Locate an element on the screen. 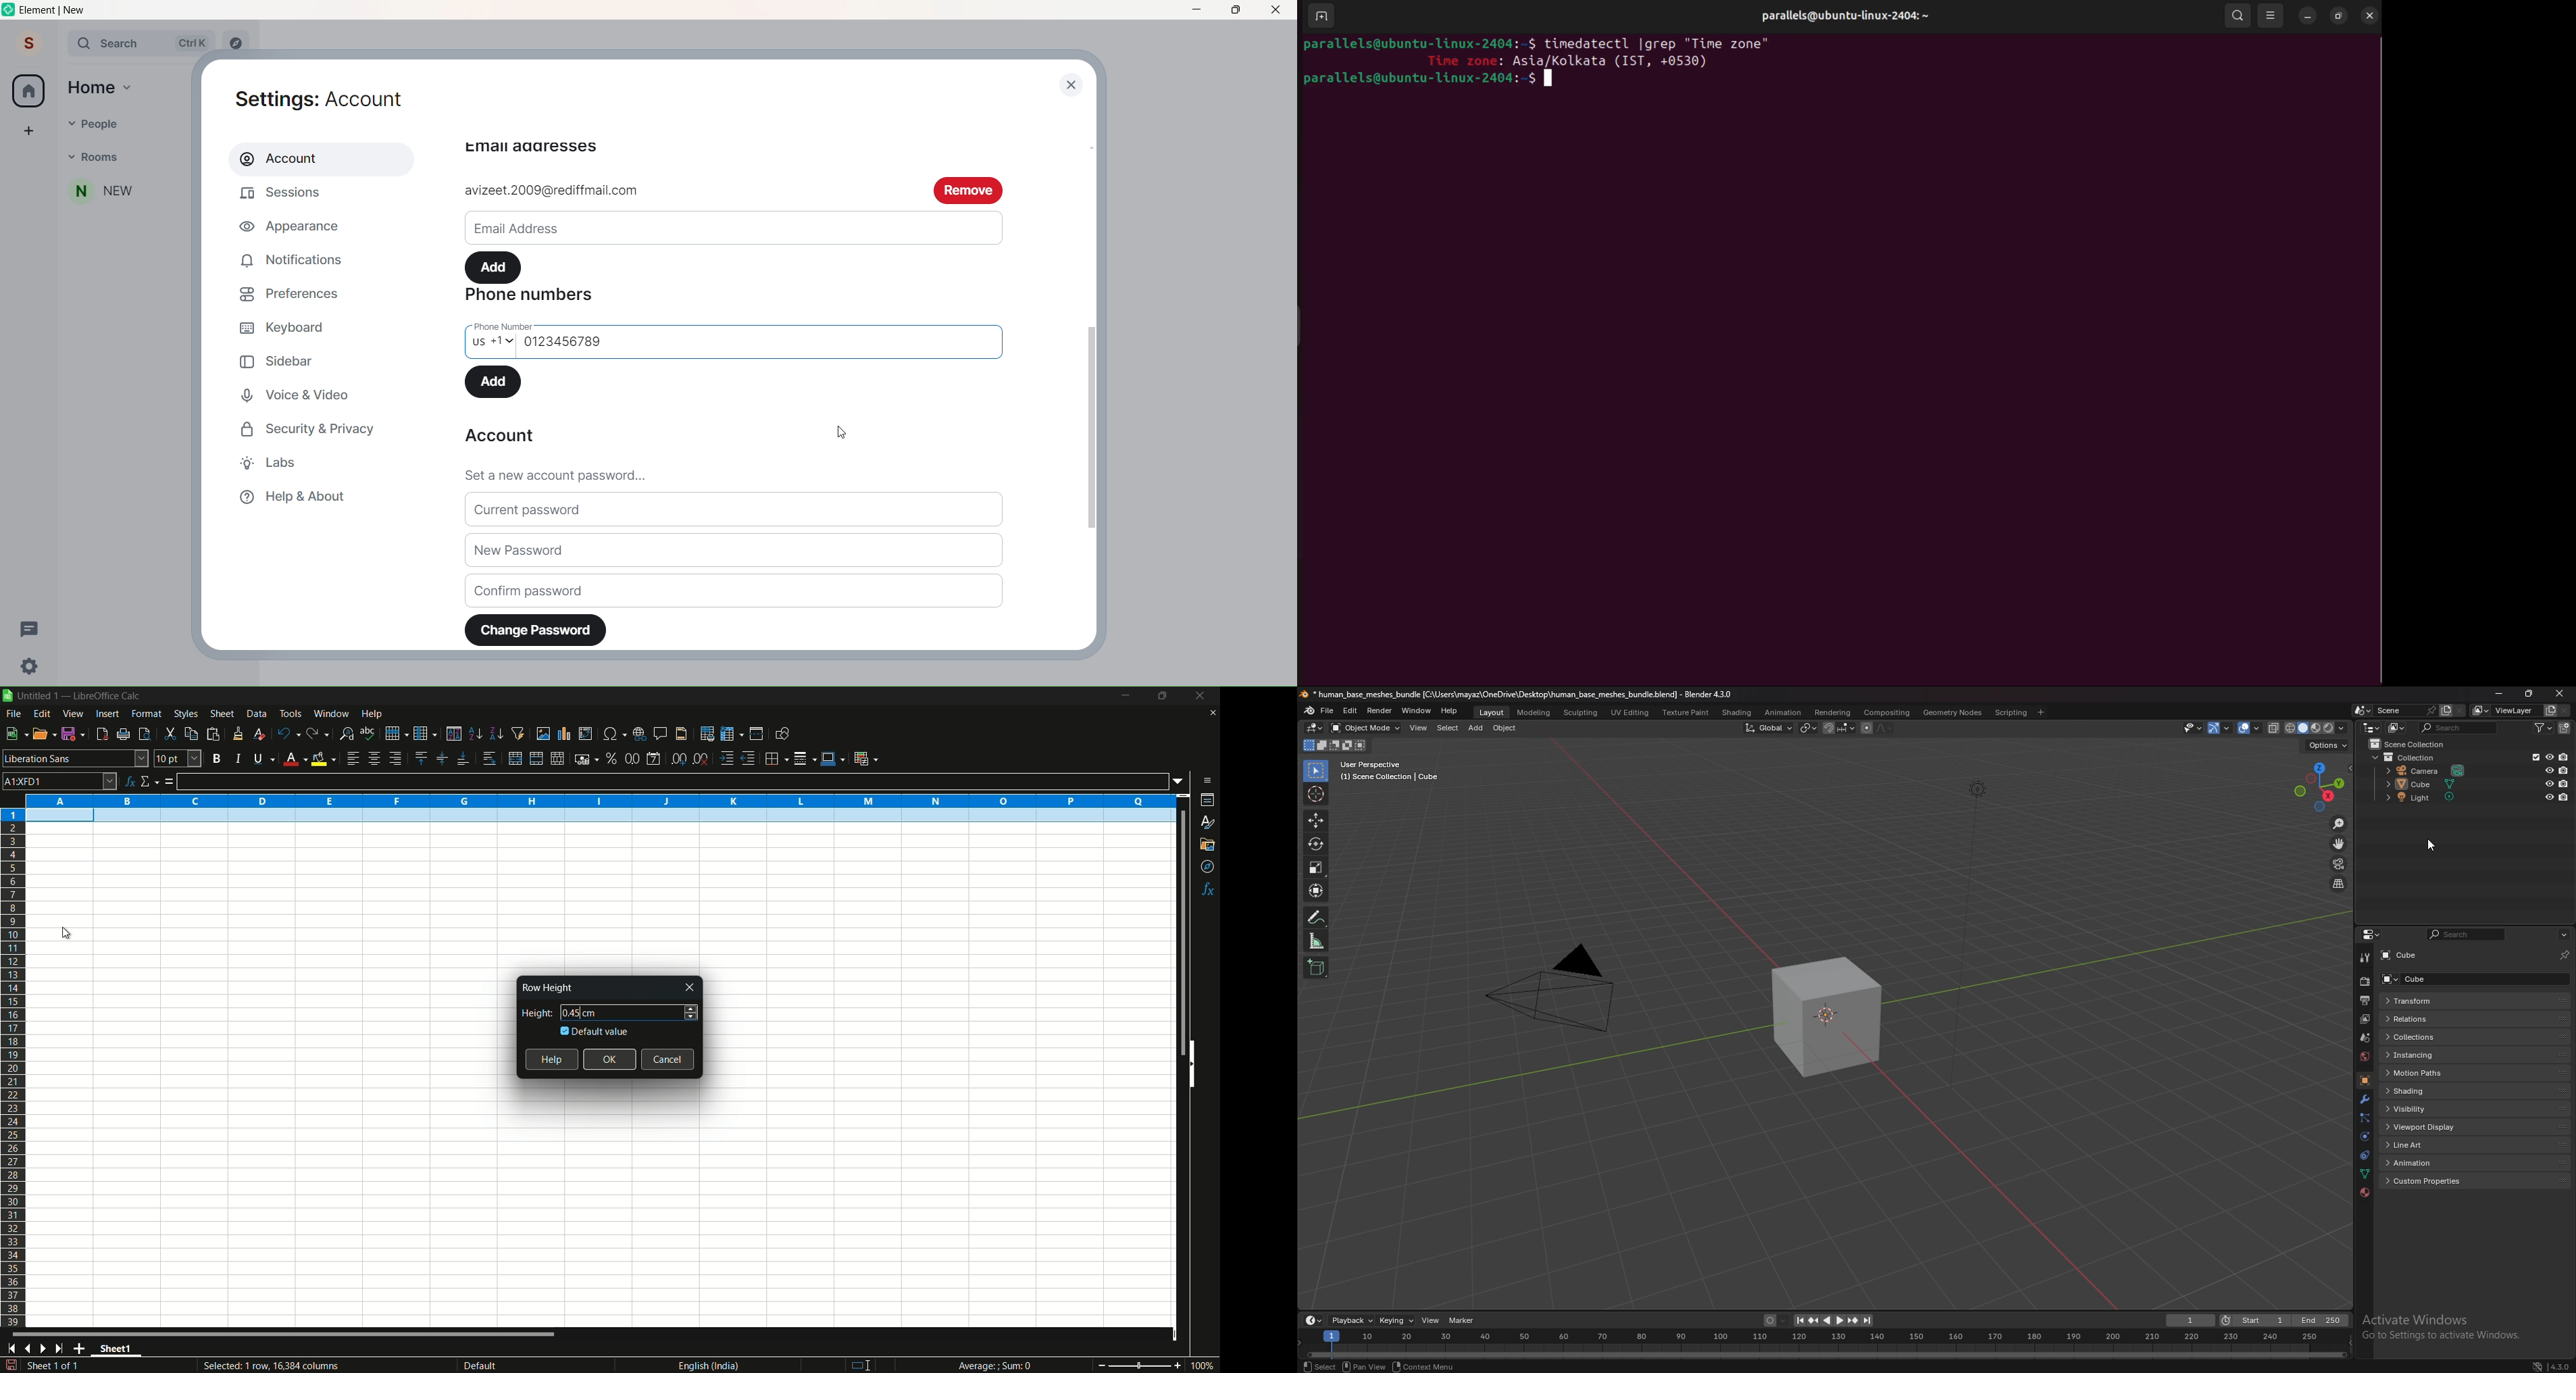 This screenshot has width=2576, height=1400. Home dropdown is located at coordinates (128, 86).